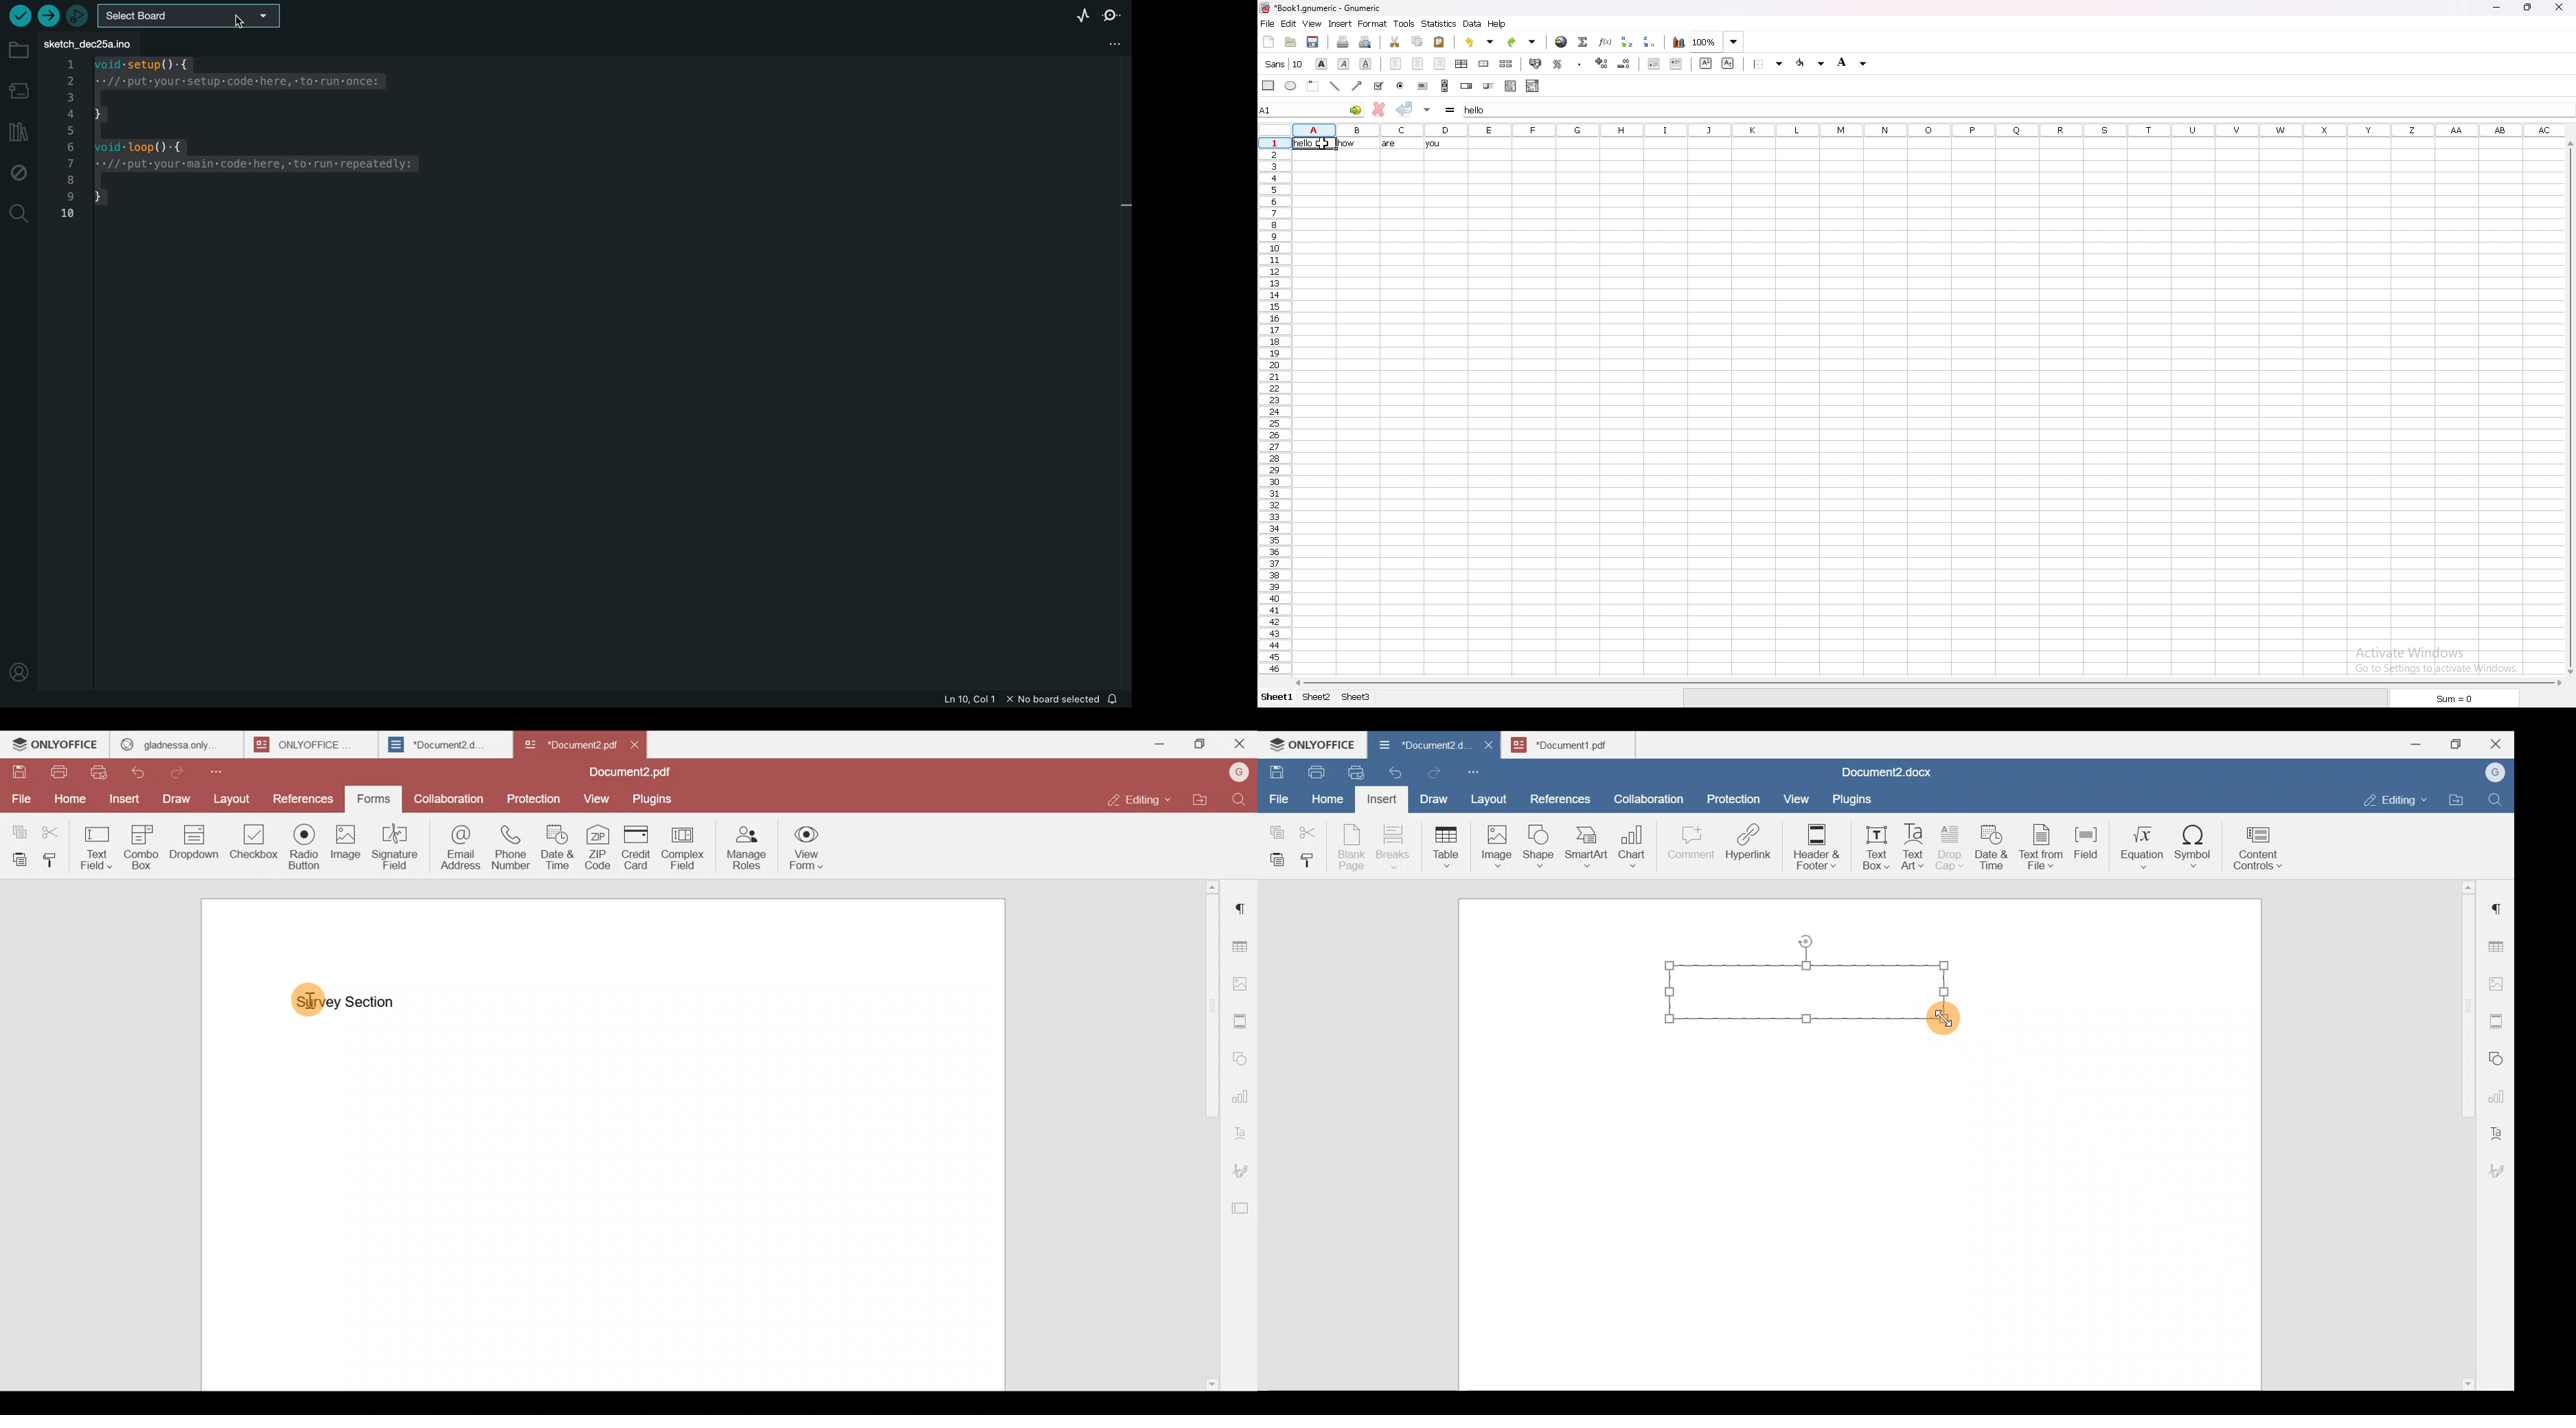 This screenshot has height=1428, width=2576. Describe the element at coordinates (1352, 770) in the screenshot. I see `Quick print` at that location.